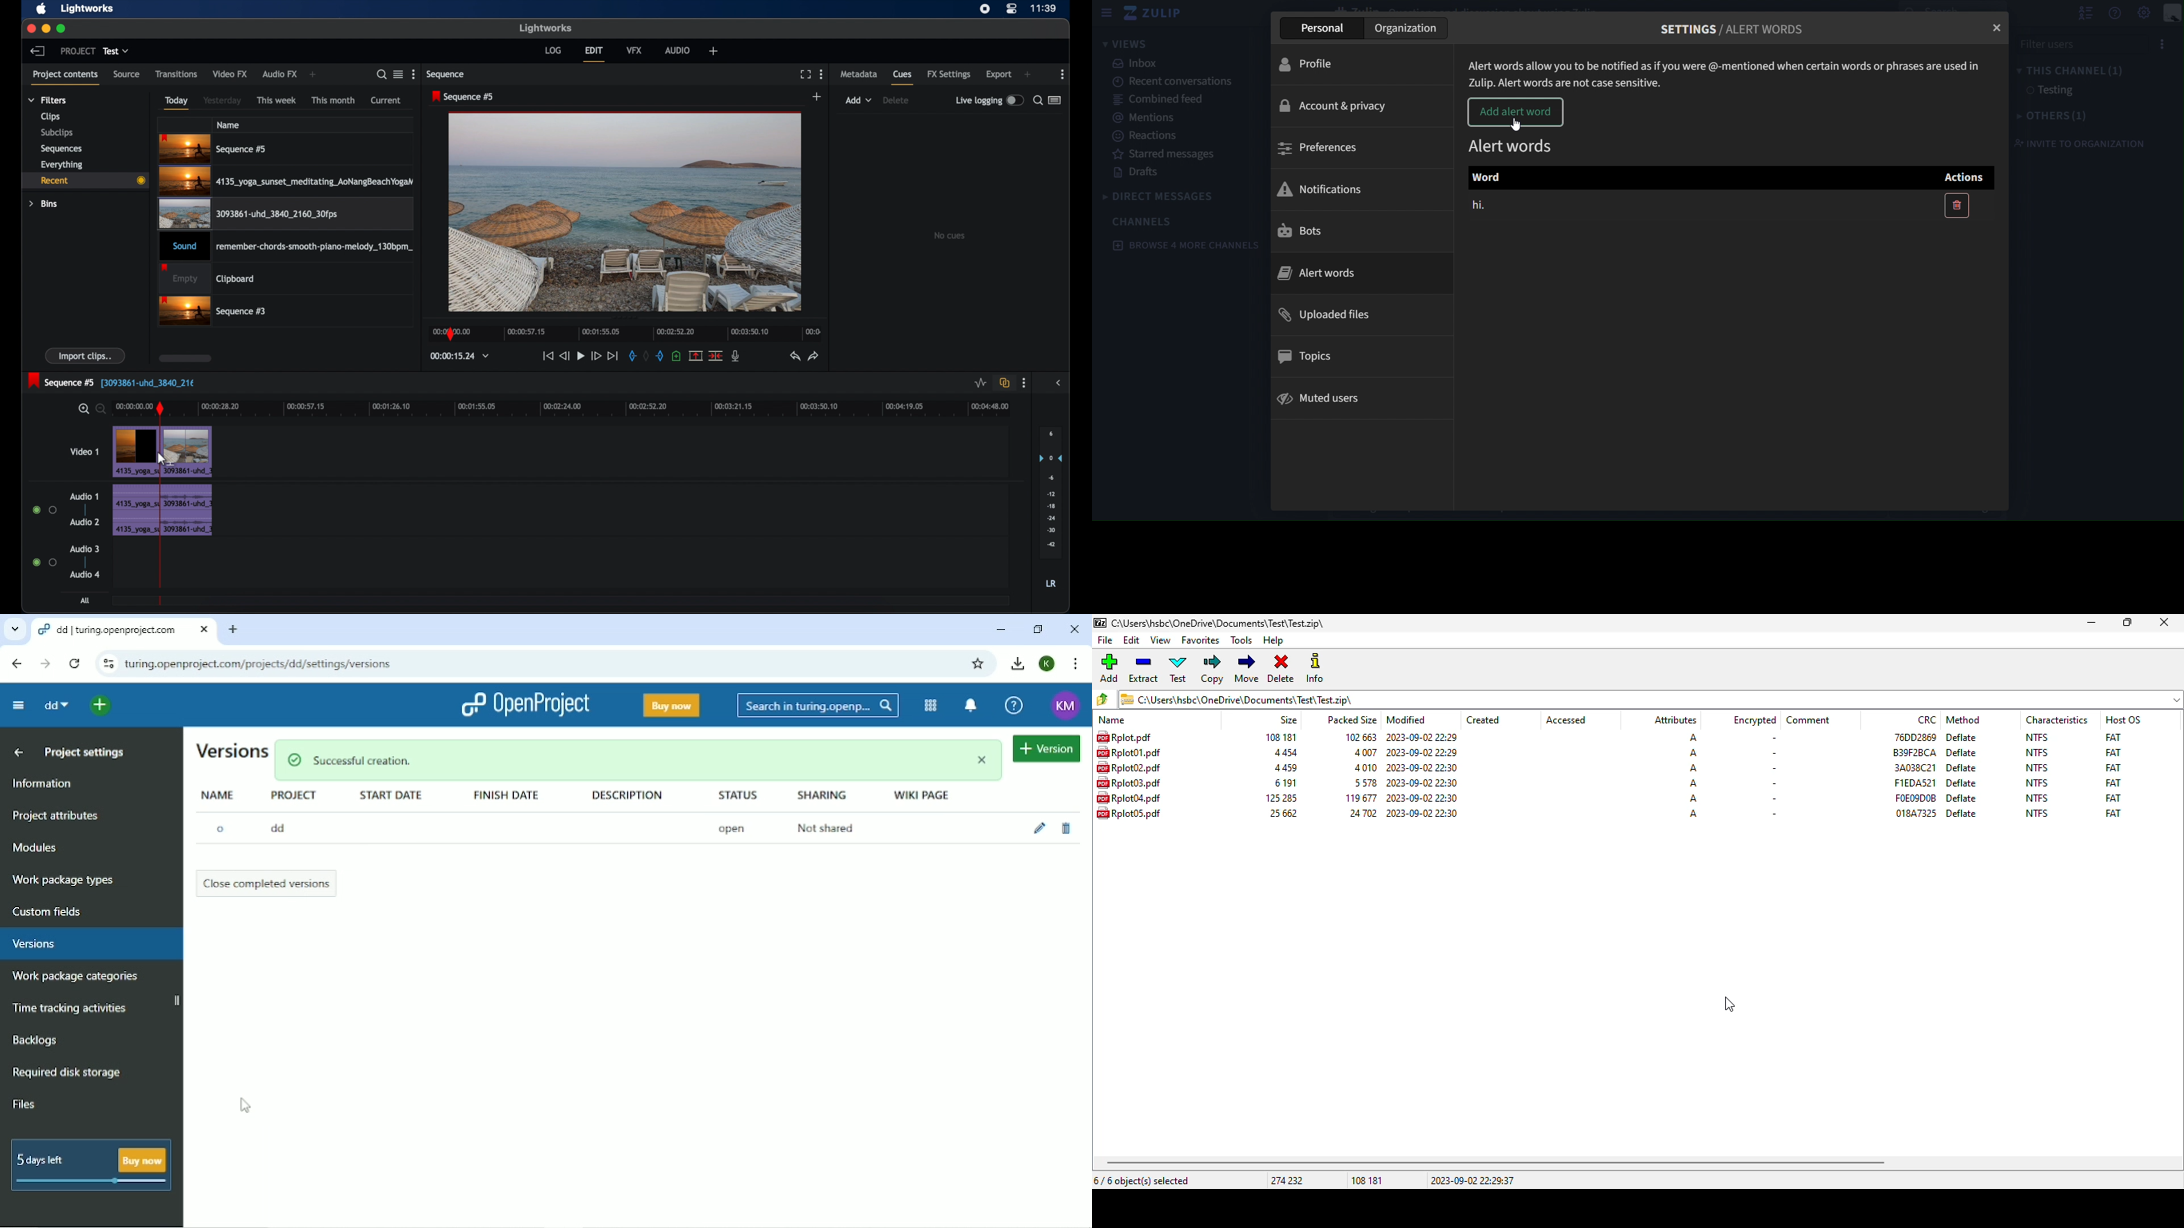 Image resolution: width=2184 pixels, height=1232 pixels. Describe the element at coordinates (86, 522) in the screenshot. I see `audio 2` at that location.